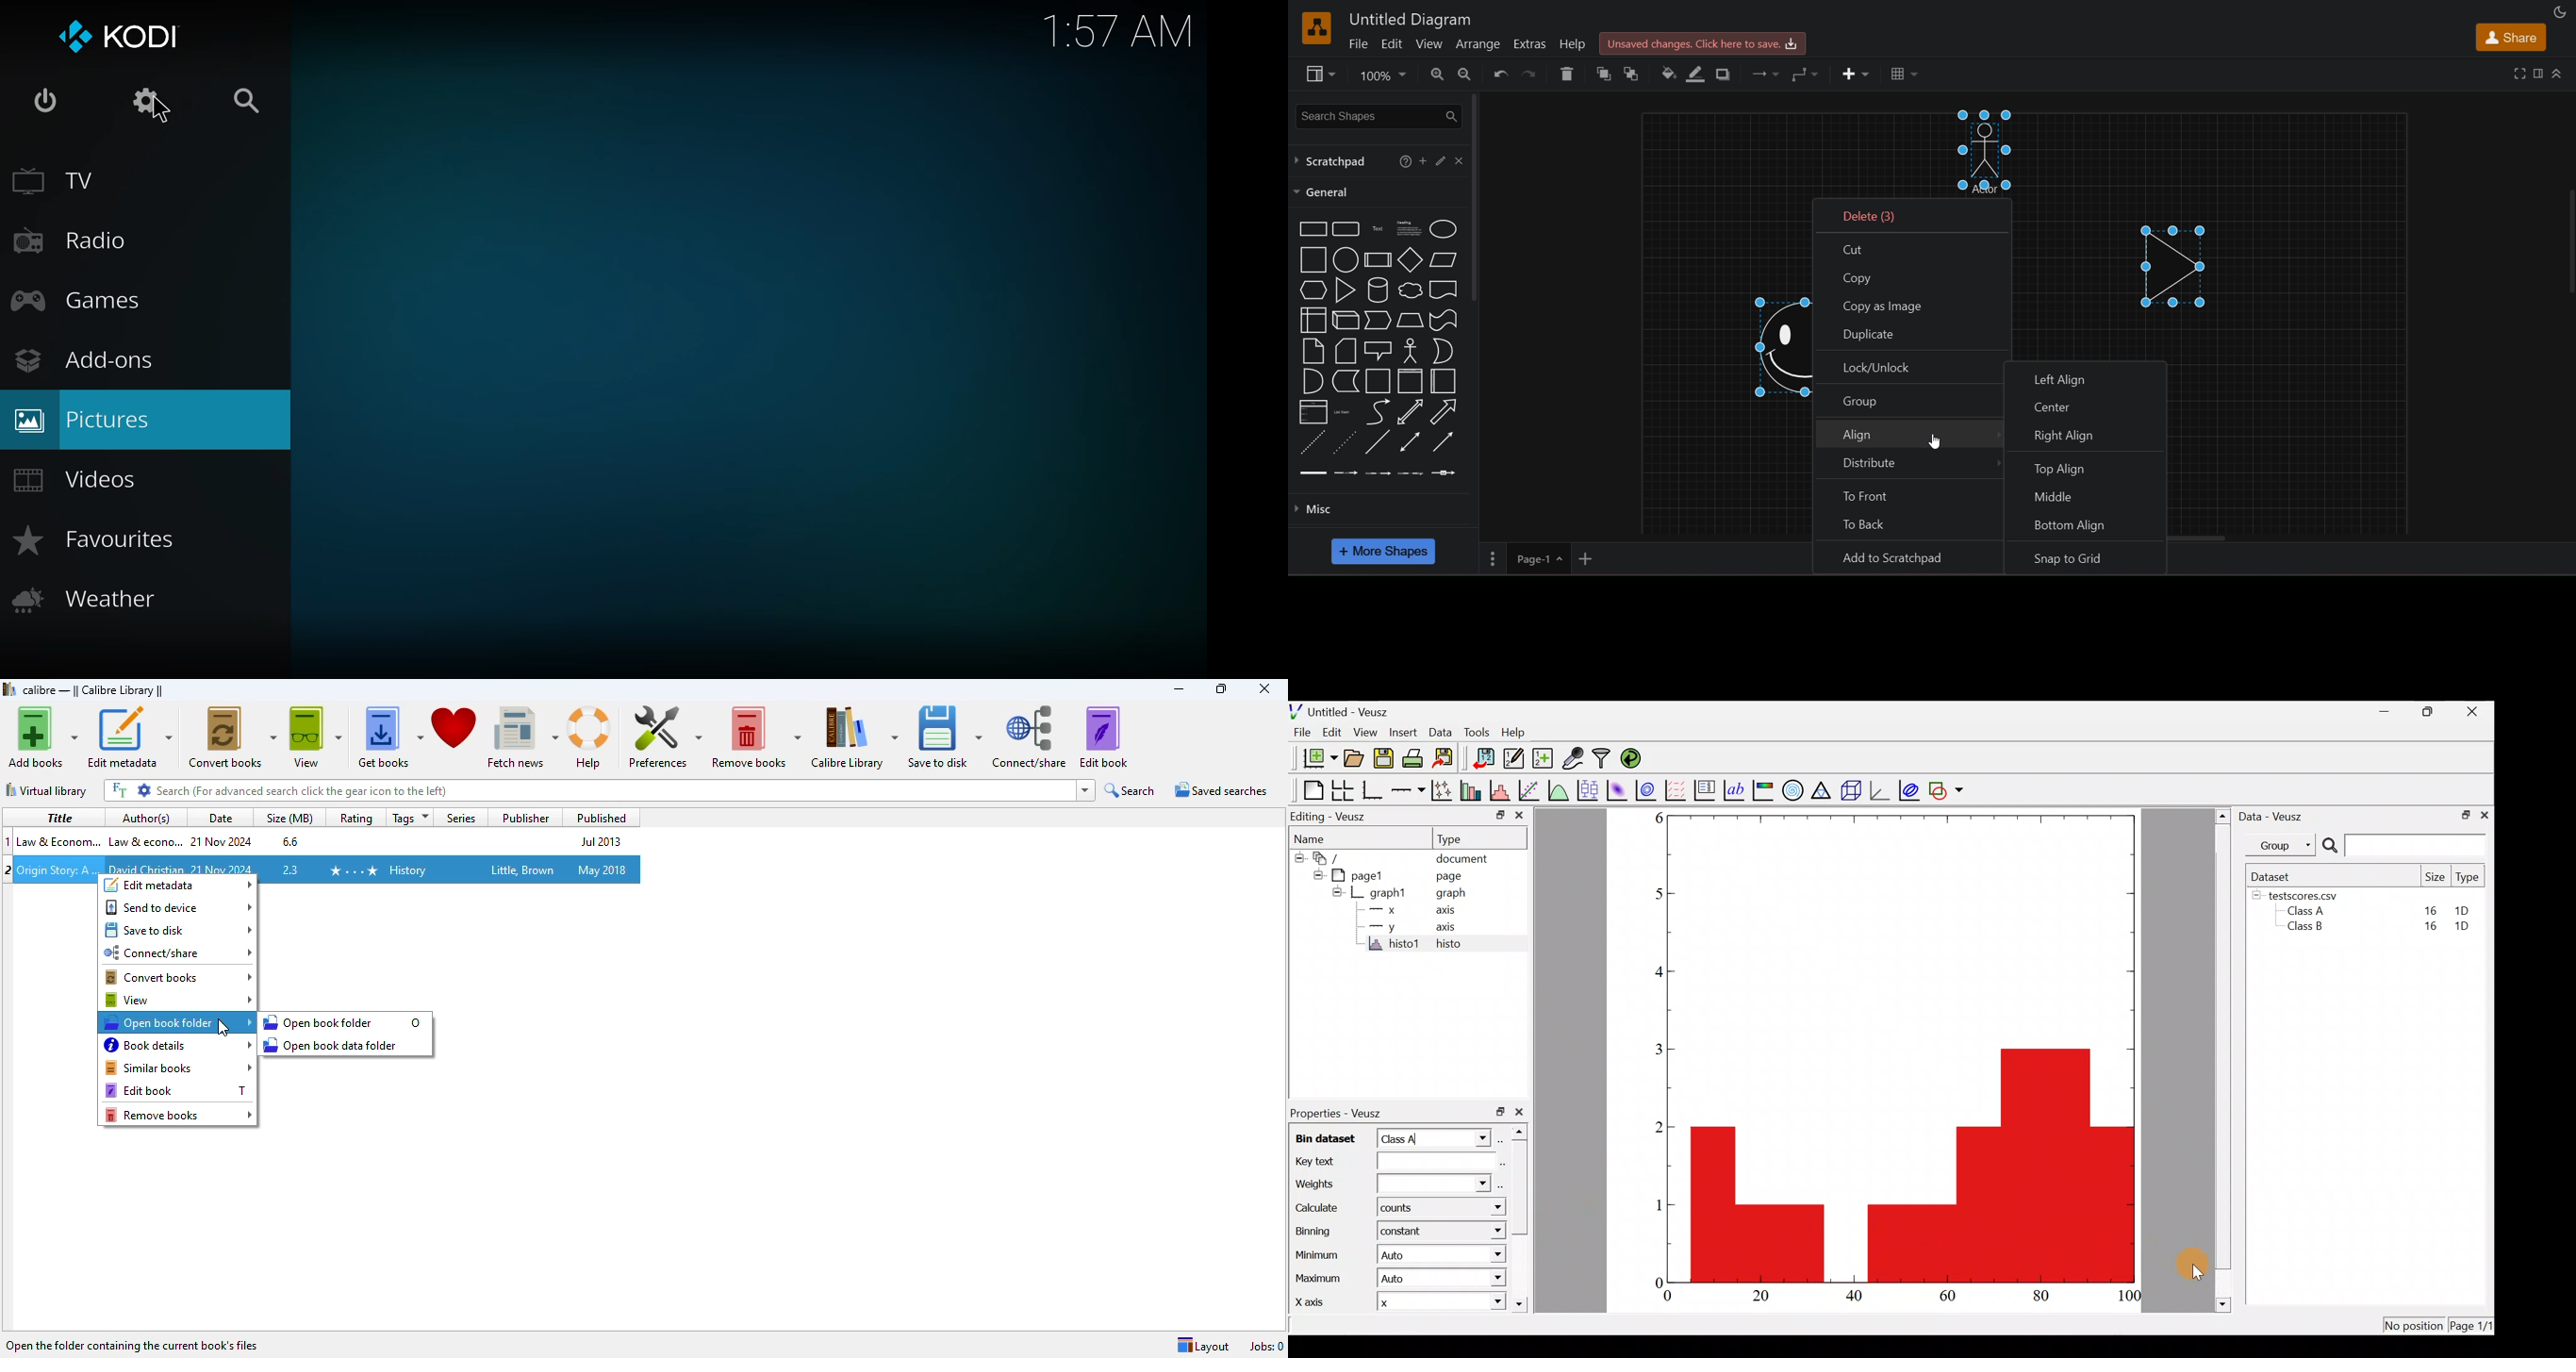  What do you see at coordinates (1937, 441) in the screenshot?
I see `cursor` at bounding box center [1937, 441].